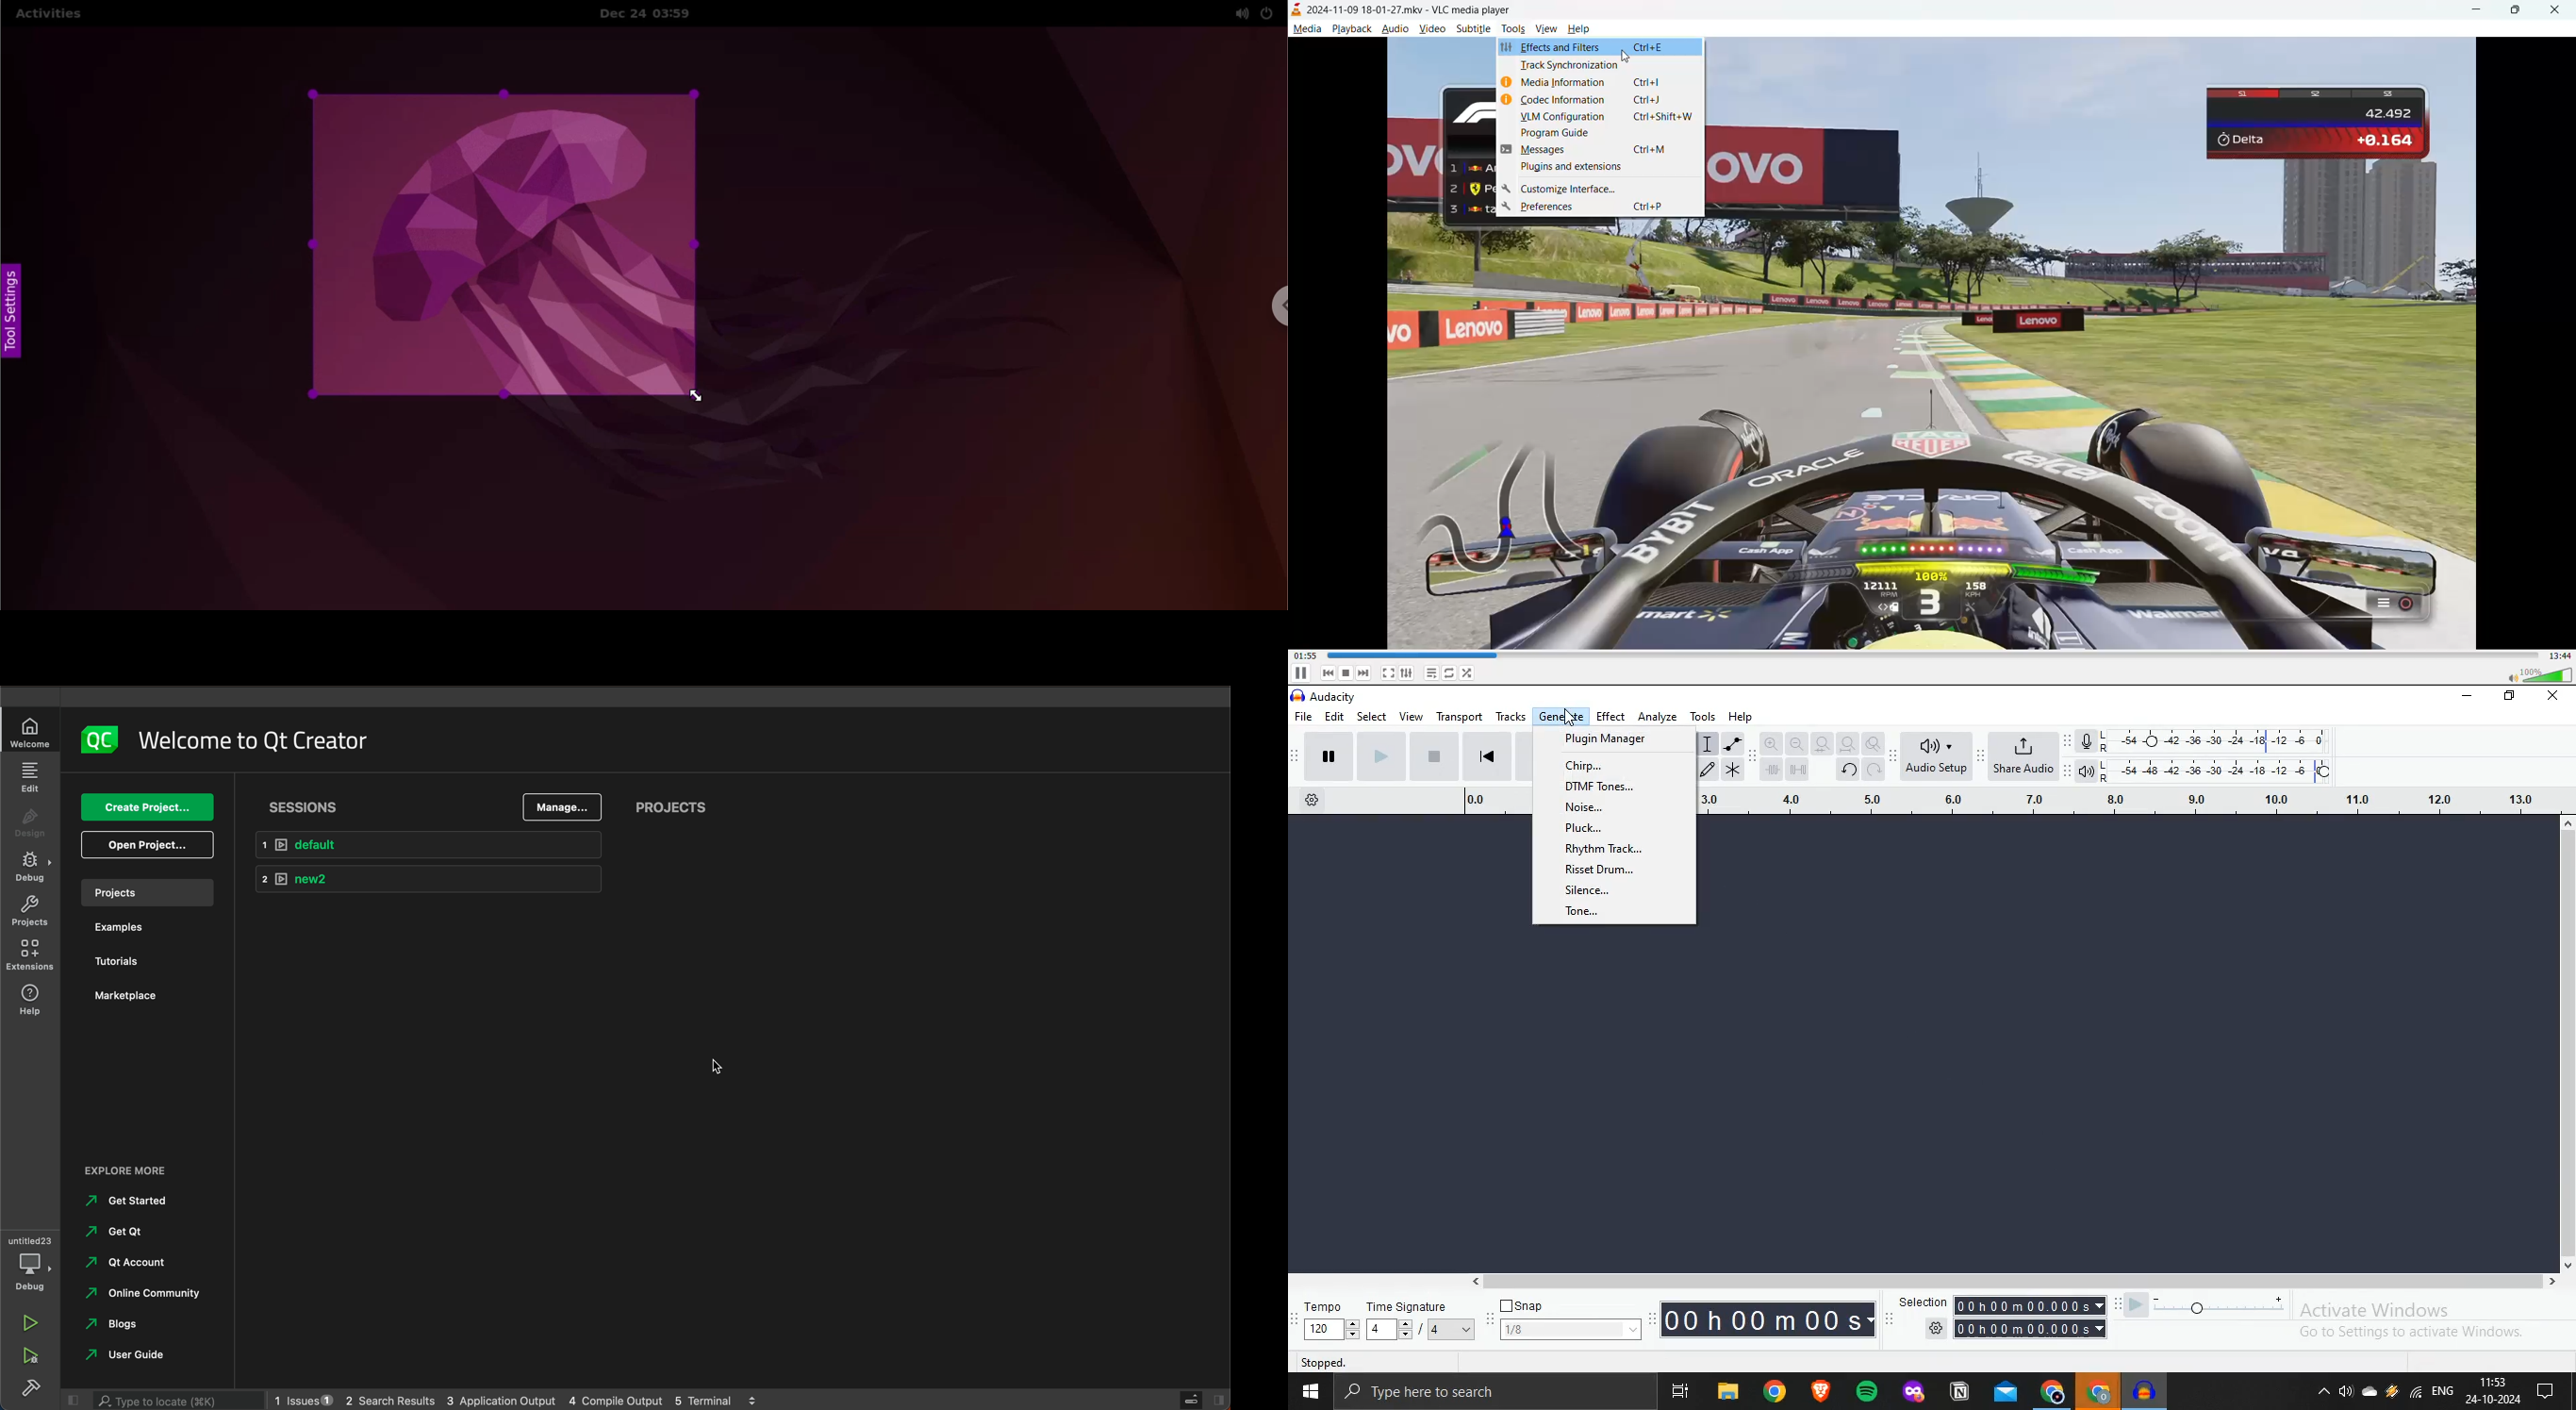 The image size is (2576, 1428). Describe the element at coordinates (1569, 718) in the screenshot. I see `Cursor` at that location.